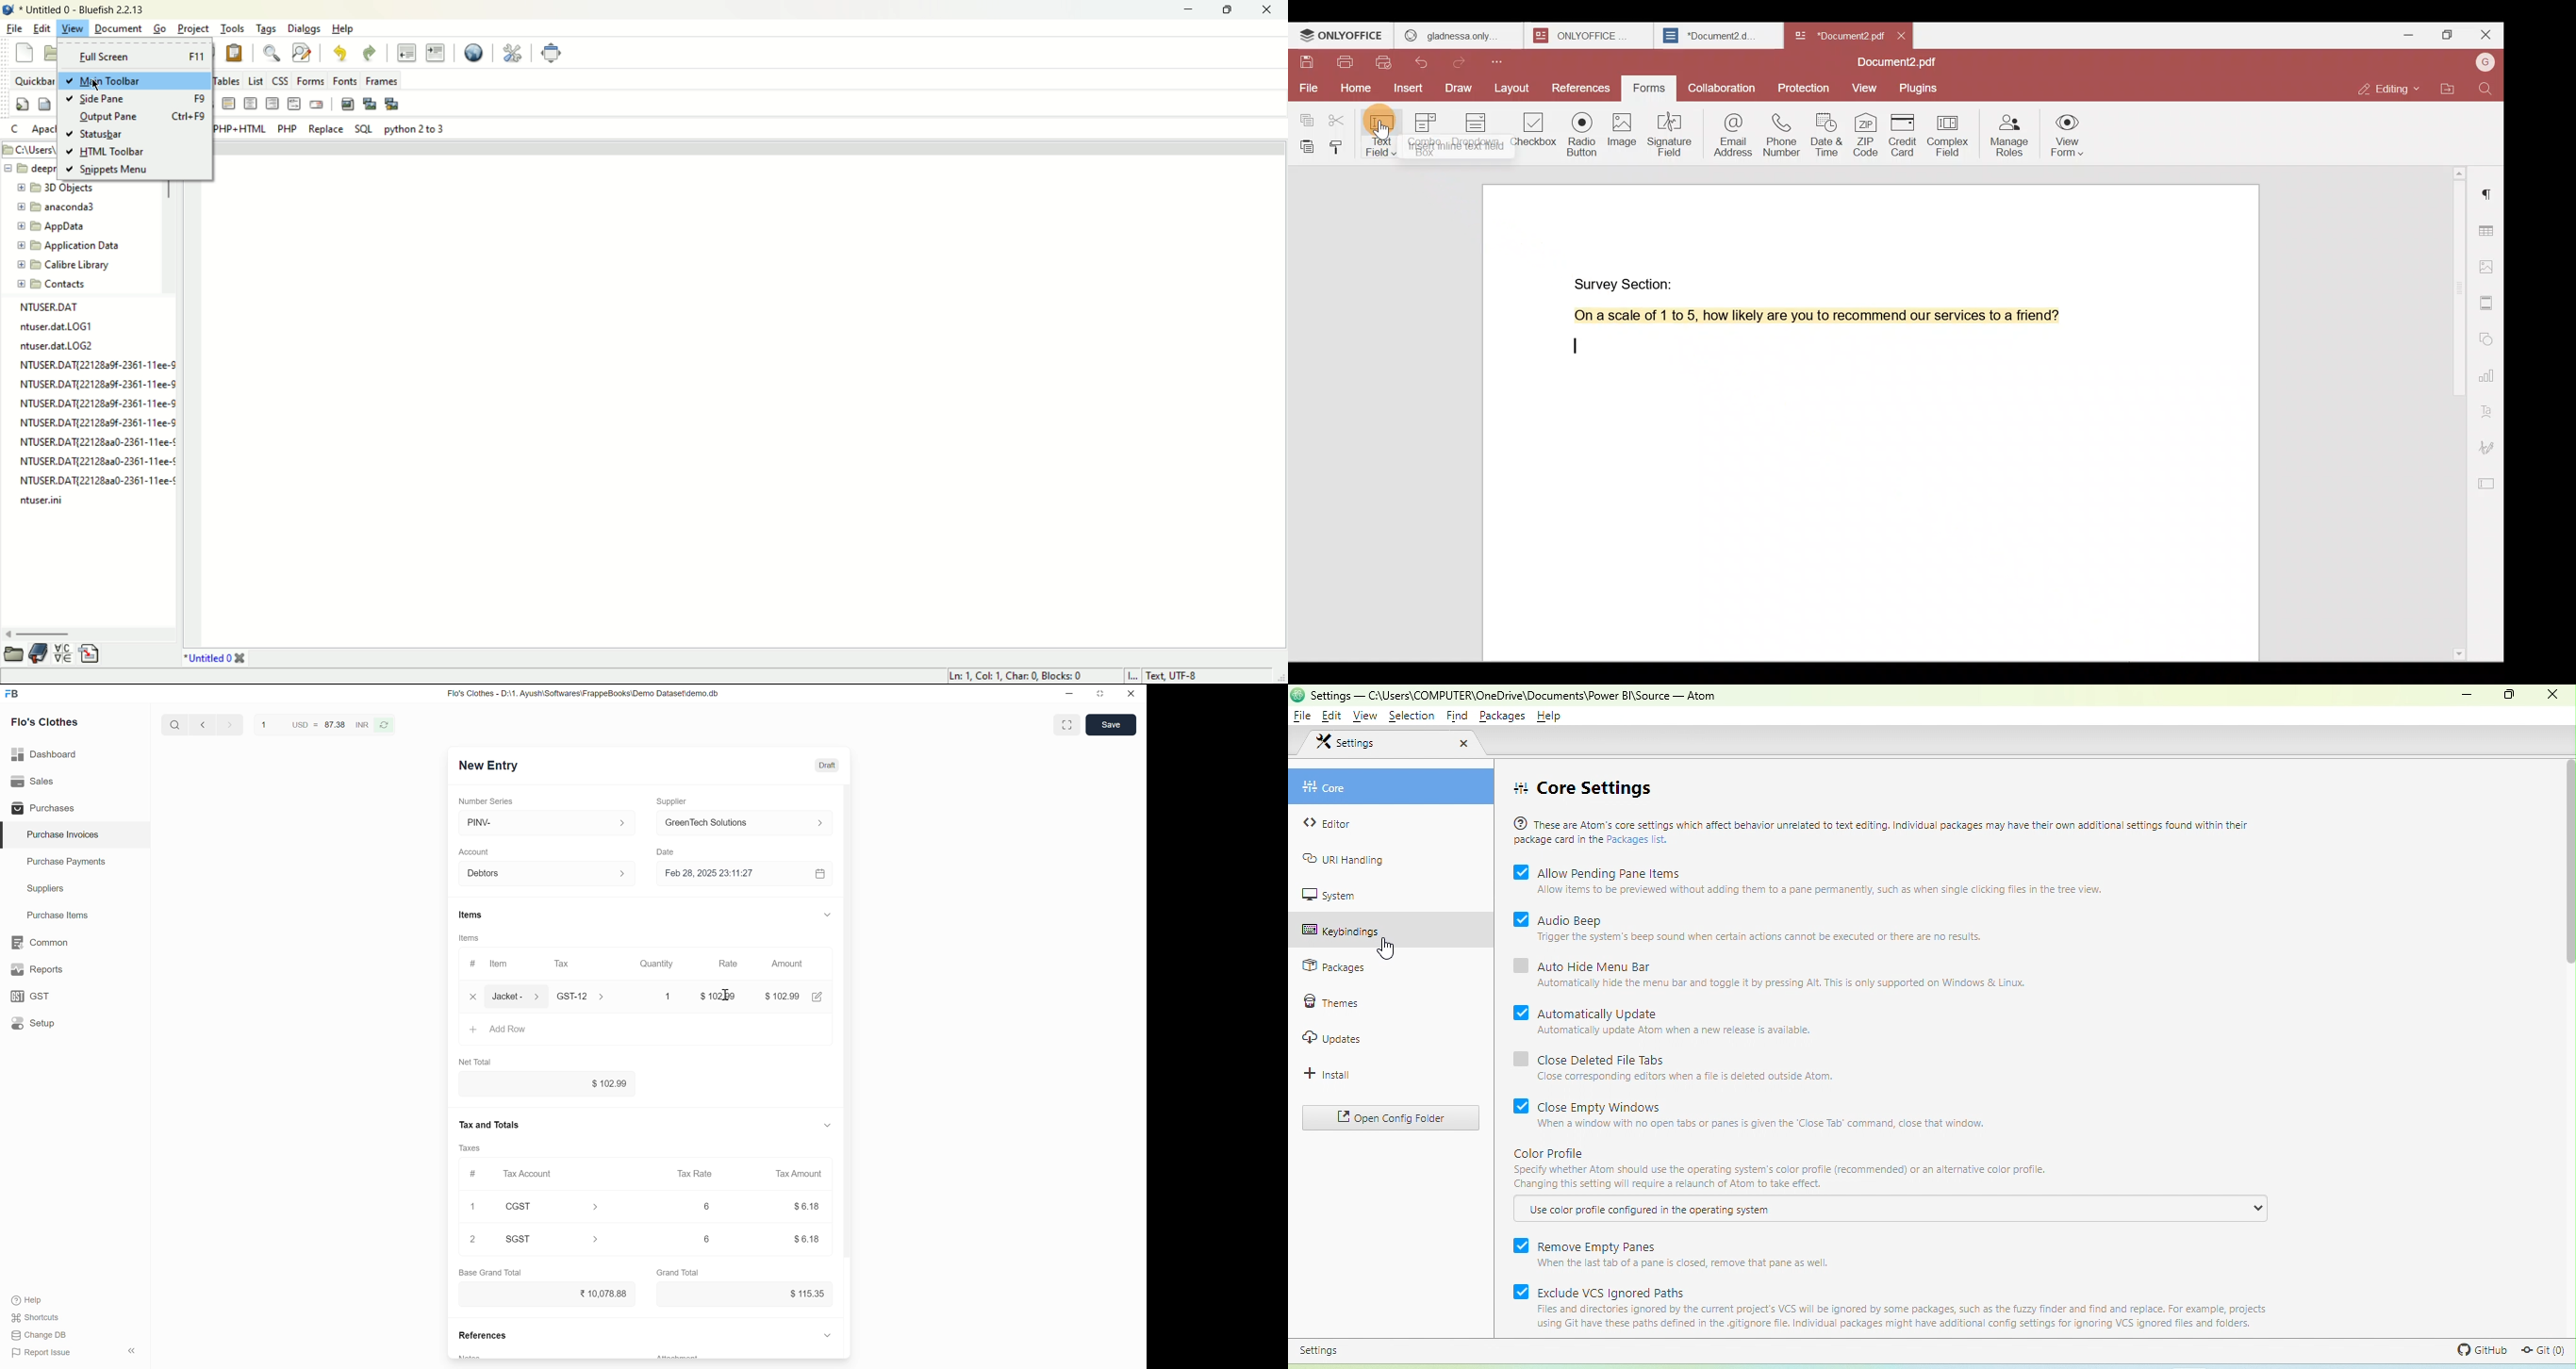 Image resolution: width=2576 pixels, height=1372 pixels. What do you see at coordinates (2485, 63) in the screenshot?
I see `Account name` at bounding box center [2485, 63].